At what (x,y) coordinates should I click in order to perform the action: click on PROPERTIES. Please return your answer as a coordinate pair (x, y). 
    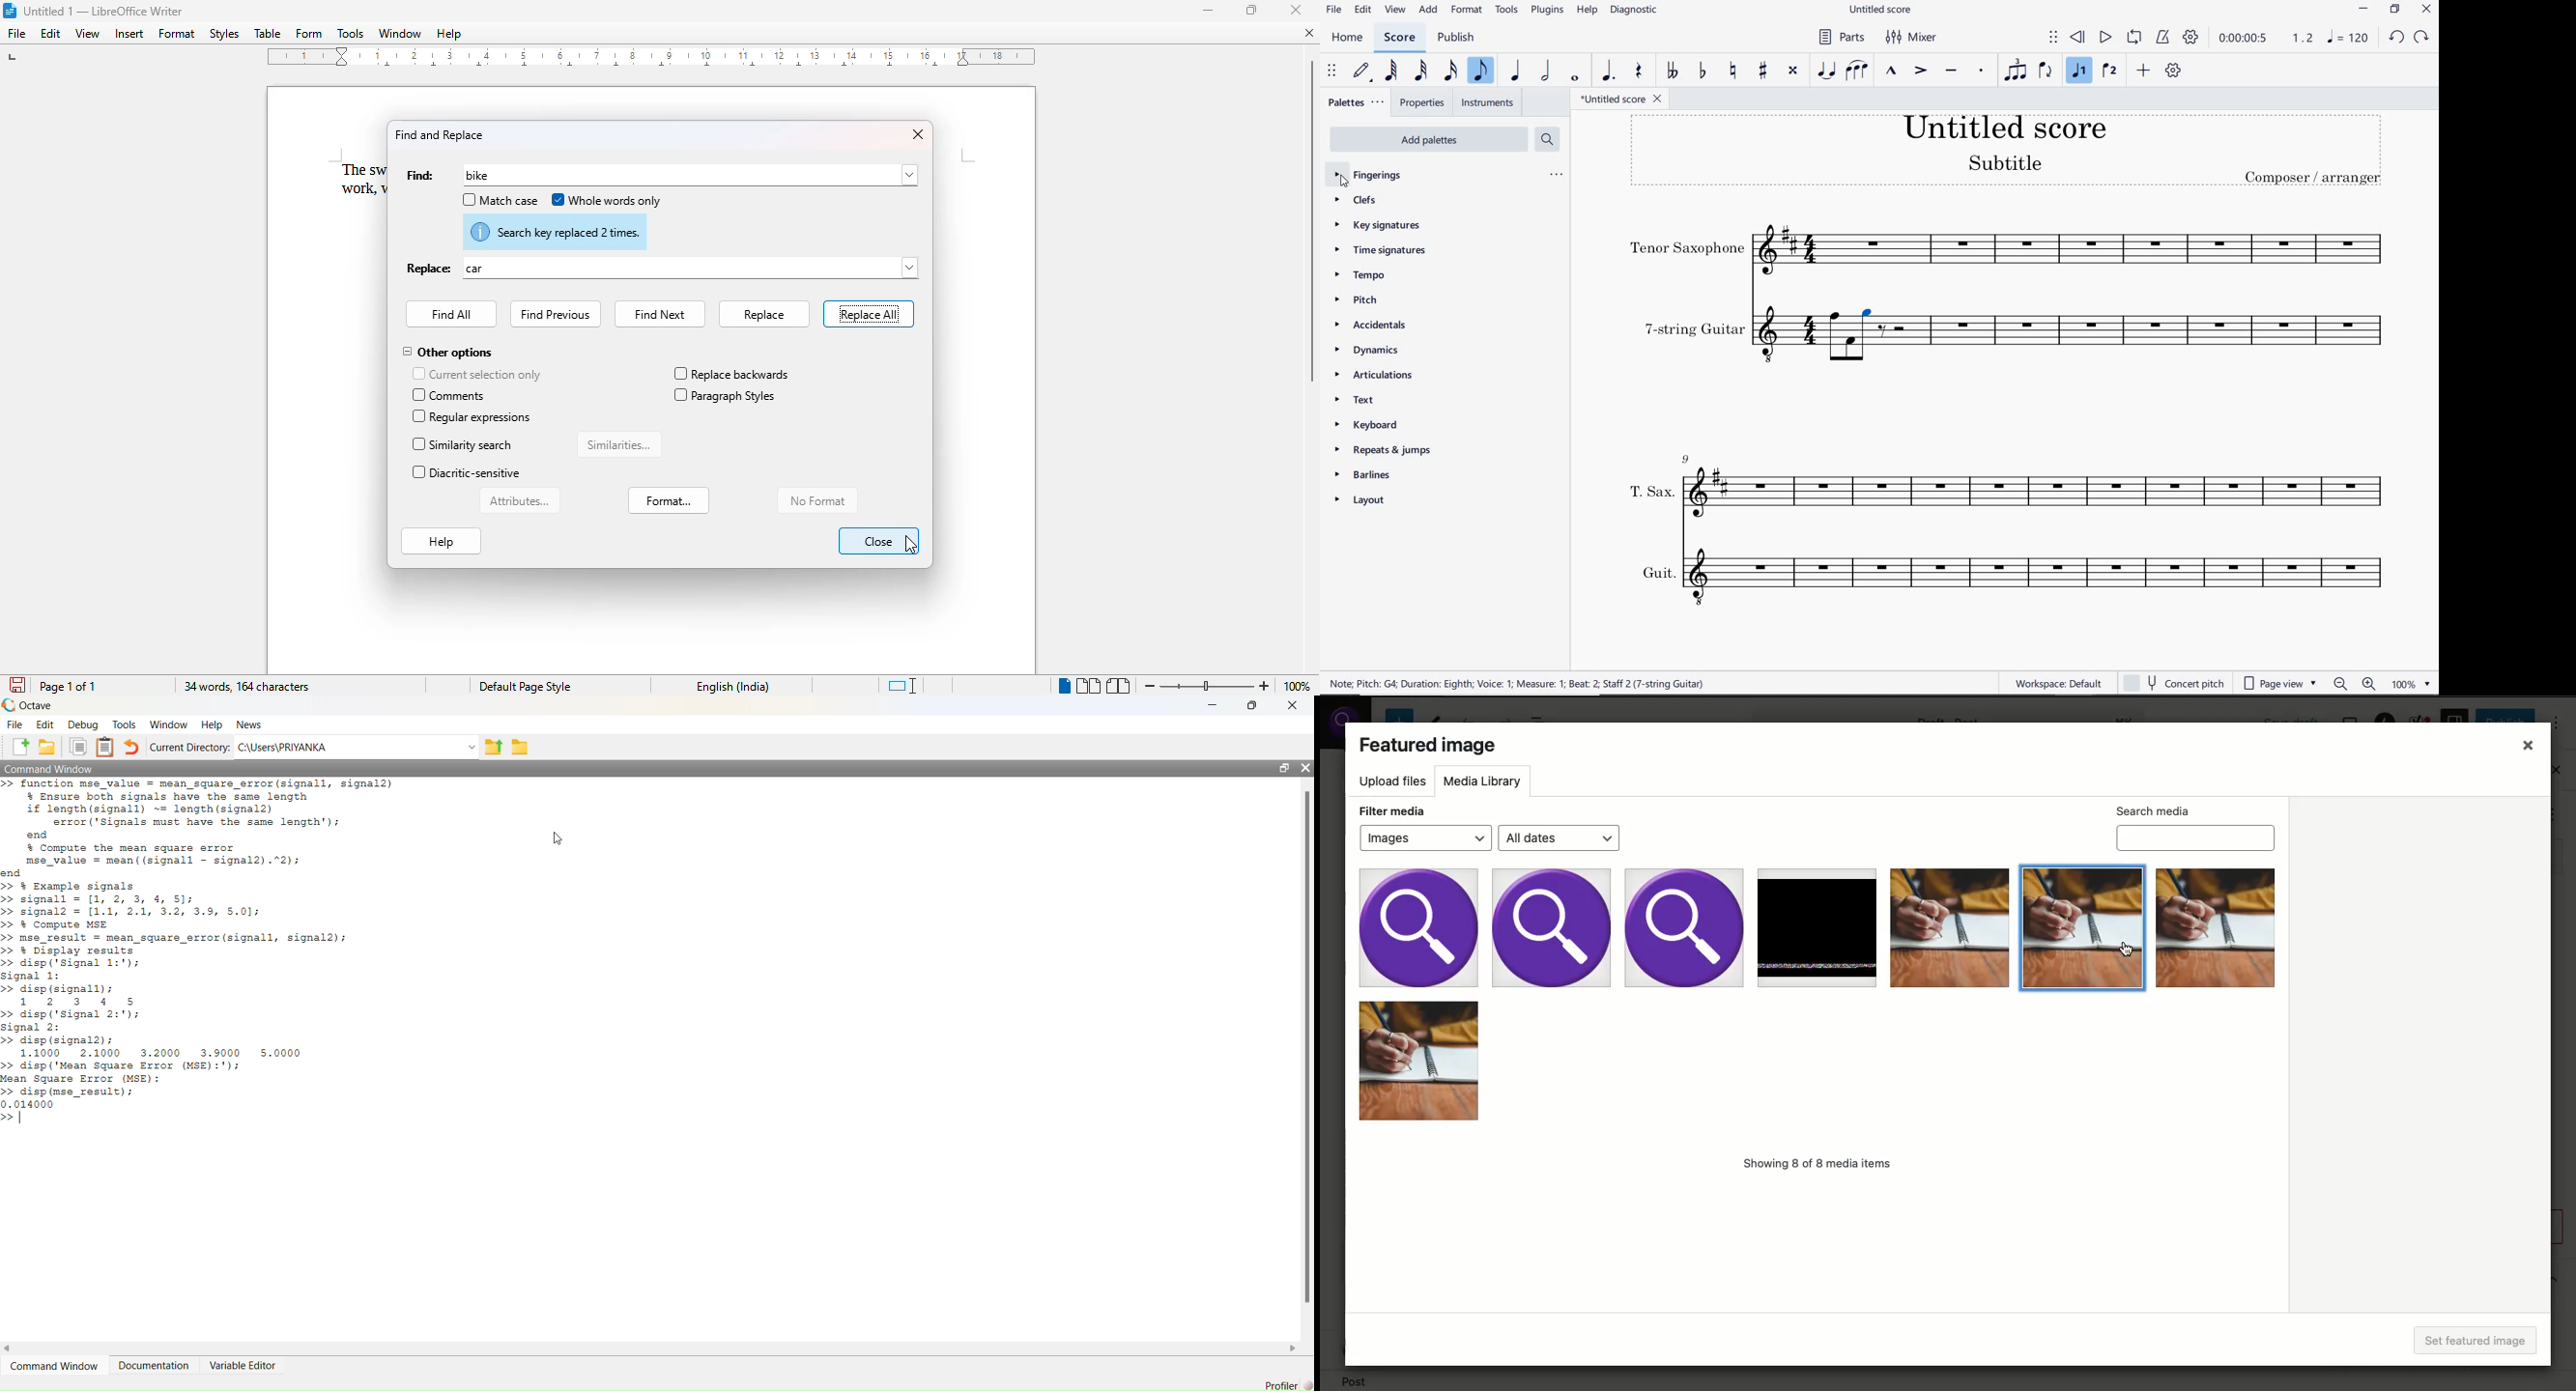
    Looking at the image, I should click on (1425, 102).